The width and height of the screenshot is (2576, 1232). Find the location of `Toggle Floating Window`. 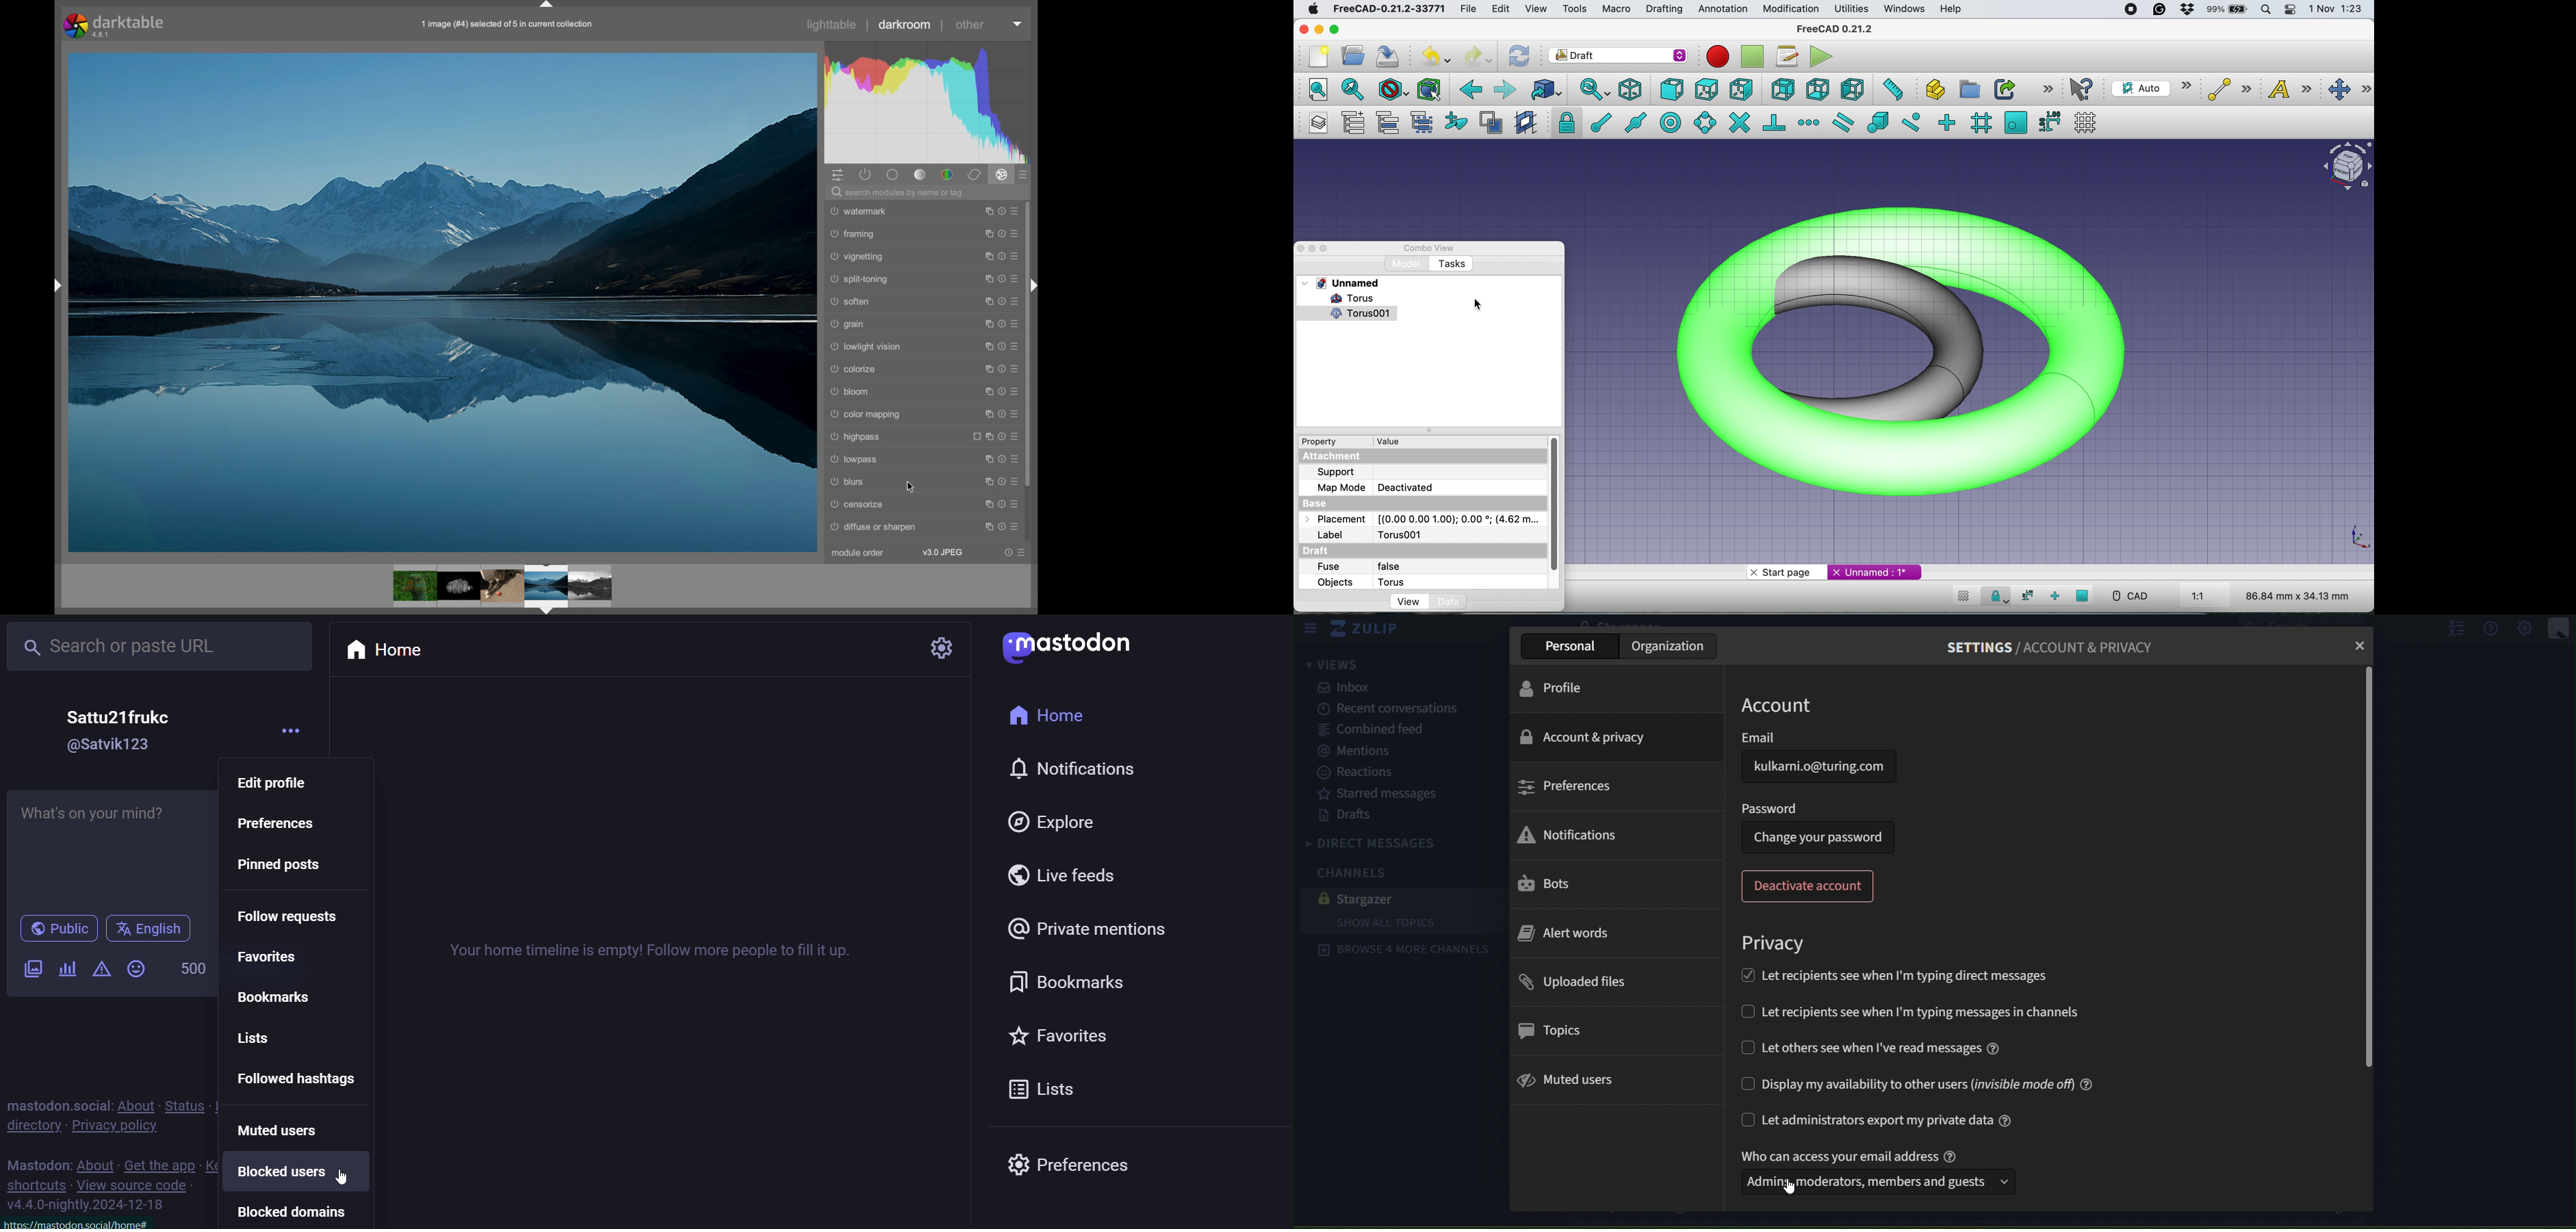

Toggle Floating Window is located at coordinates (1313, 249).